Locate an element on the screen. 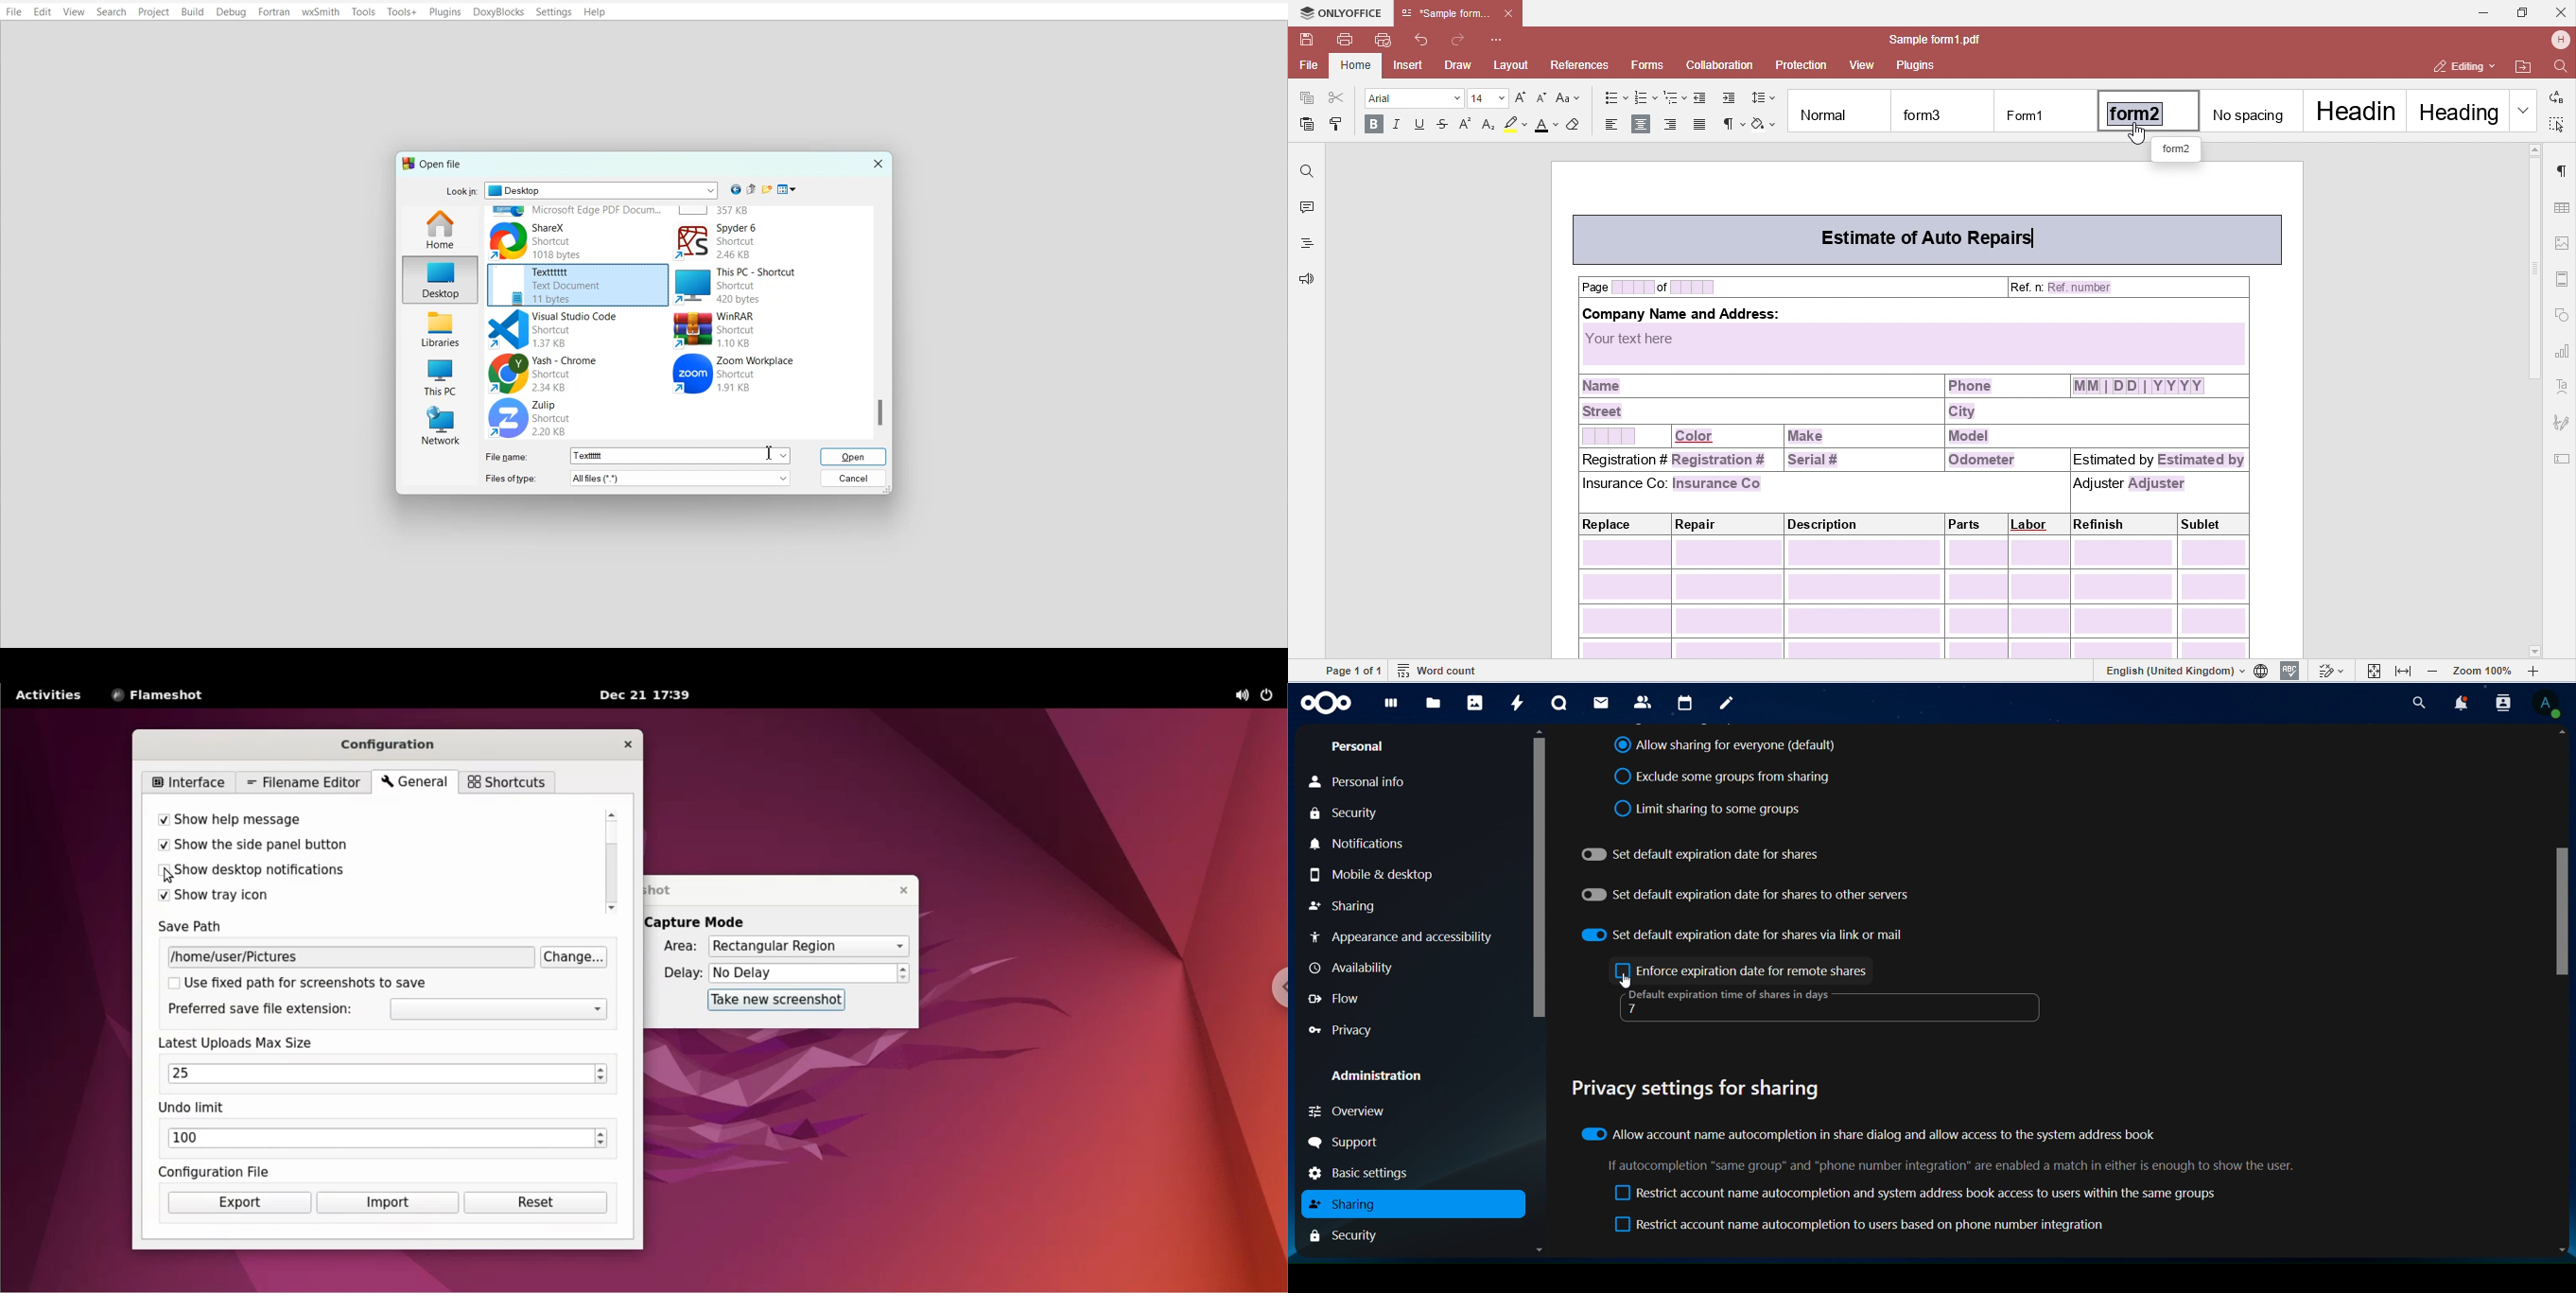  Tools is located at coordinates (364, 11).